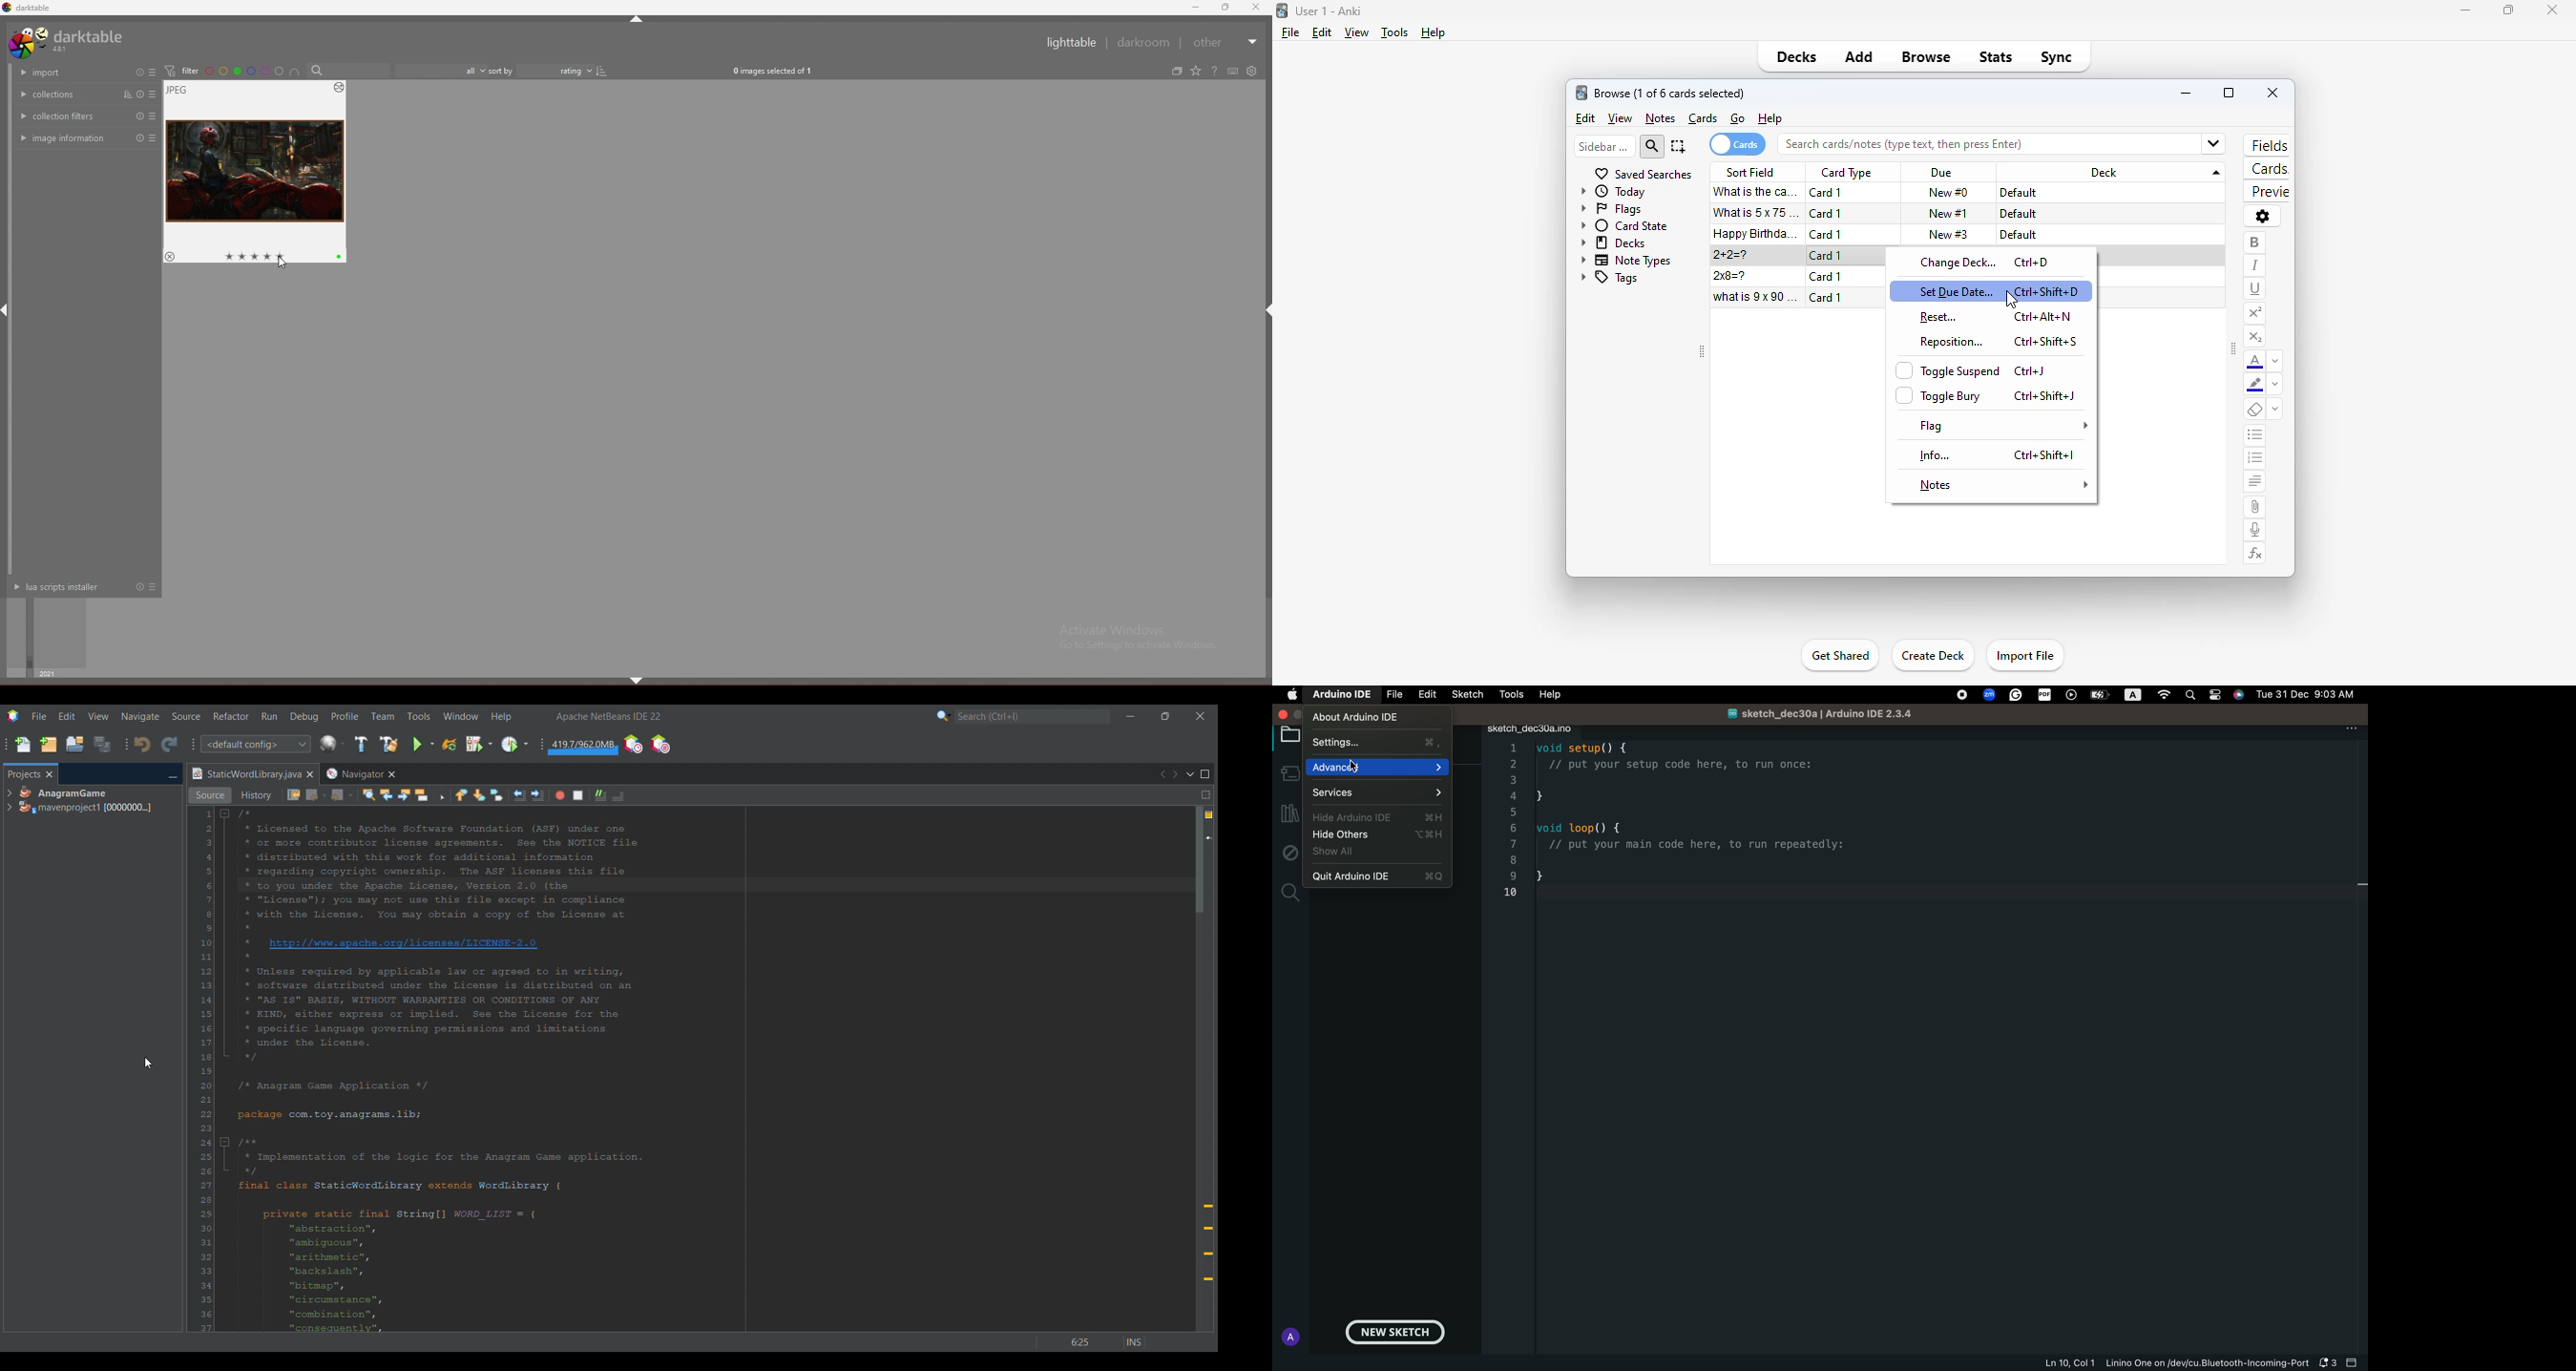  Describe the element at coordinates (2019, 235) in the screenshot. I see `default` at that location.